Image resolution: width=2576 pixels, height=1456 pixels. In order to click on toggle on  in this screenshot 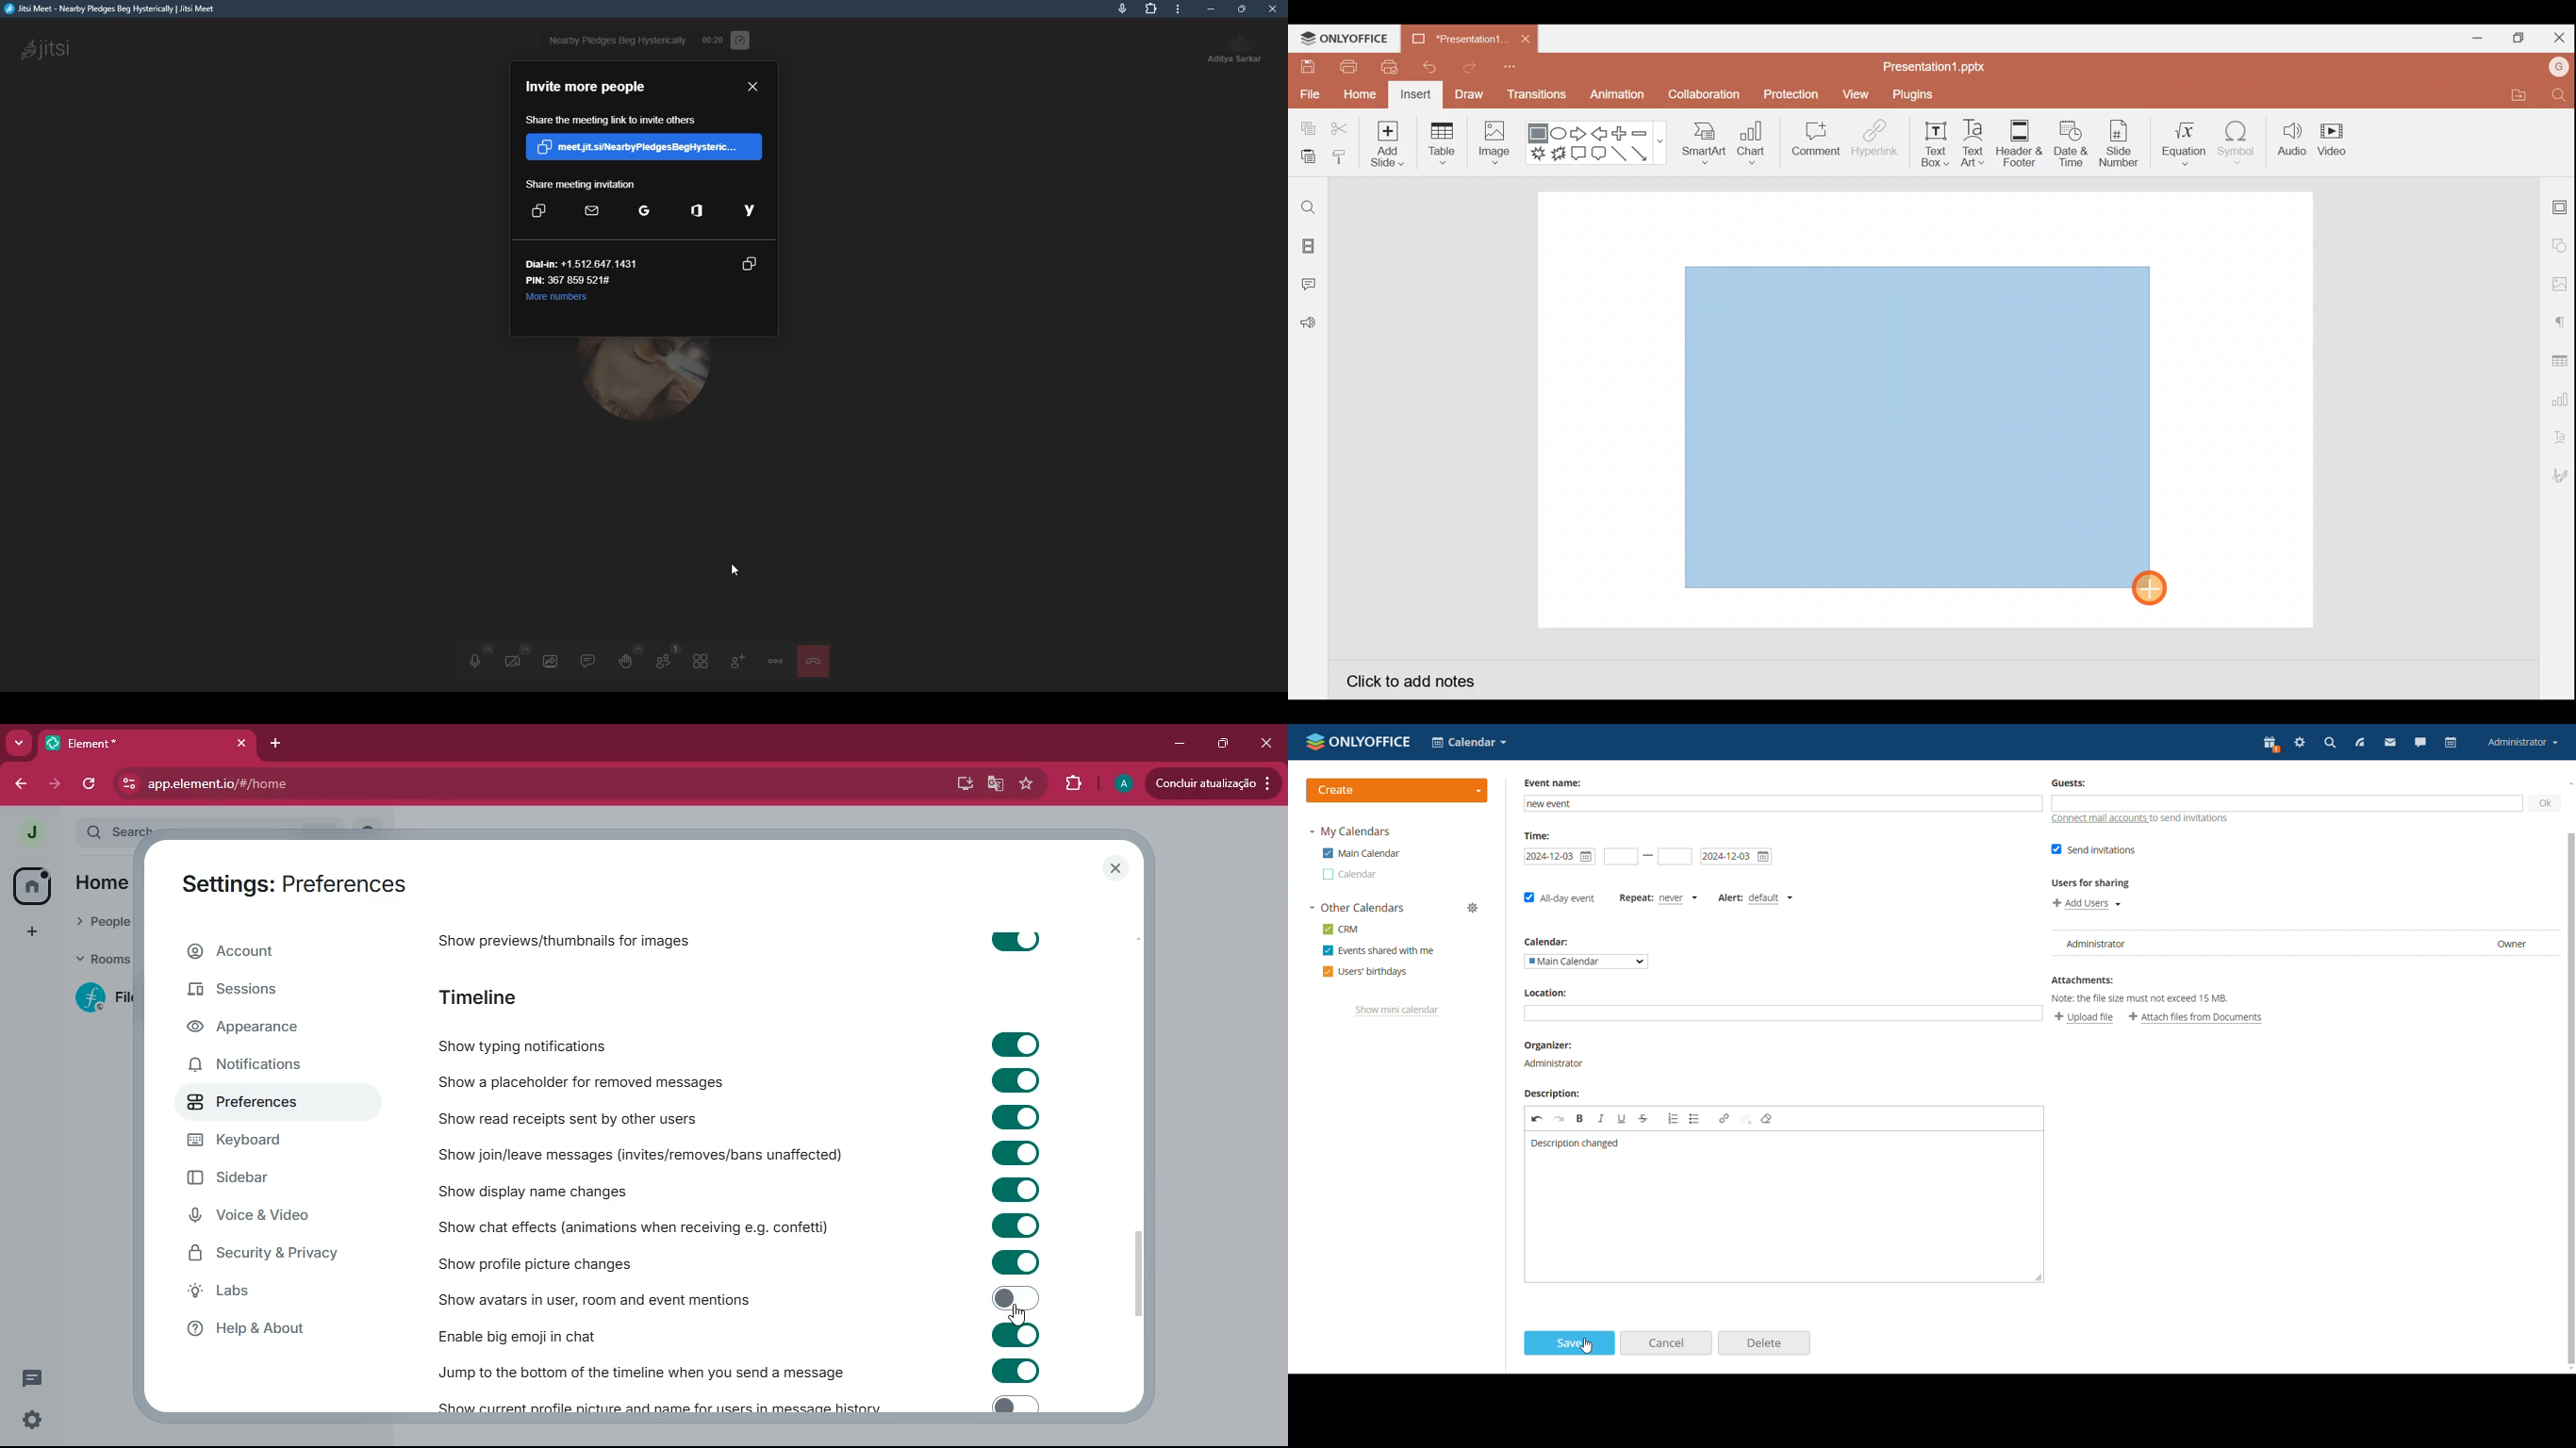, I will do `click(1021, 1045)`.